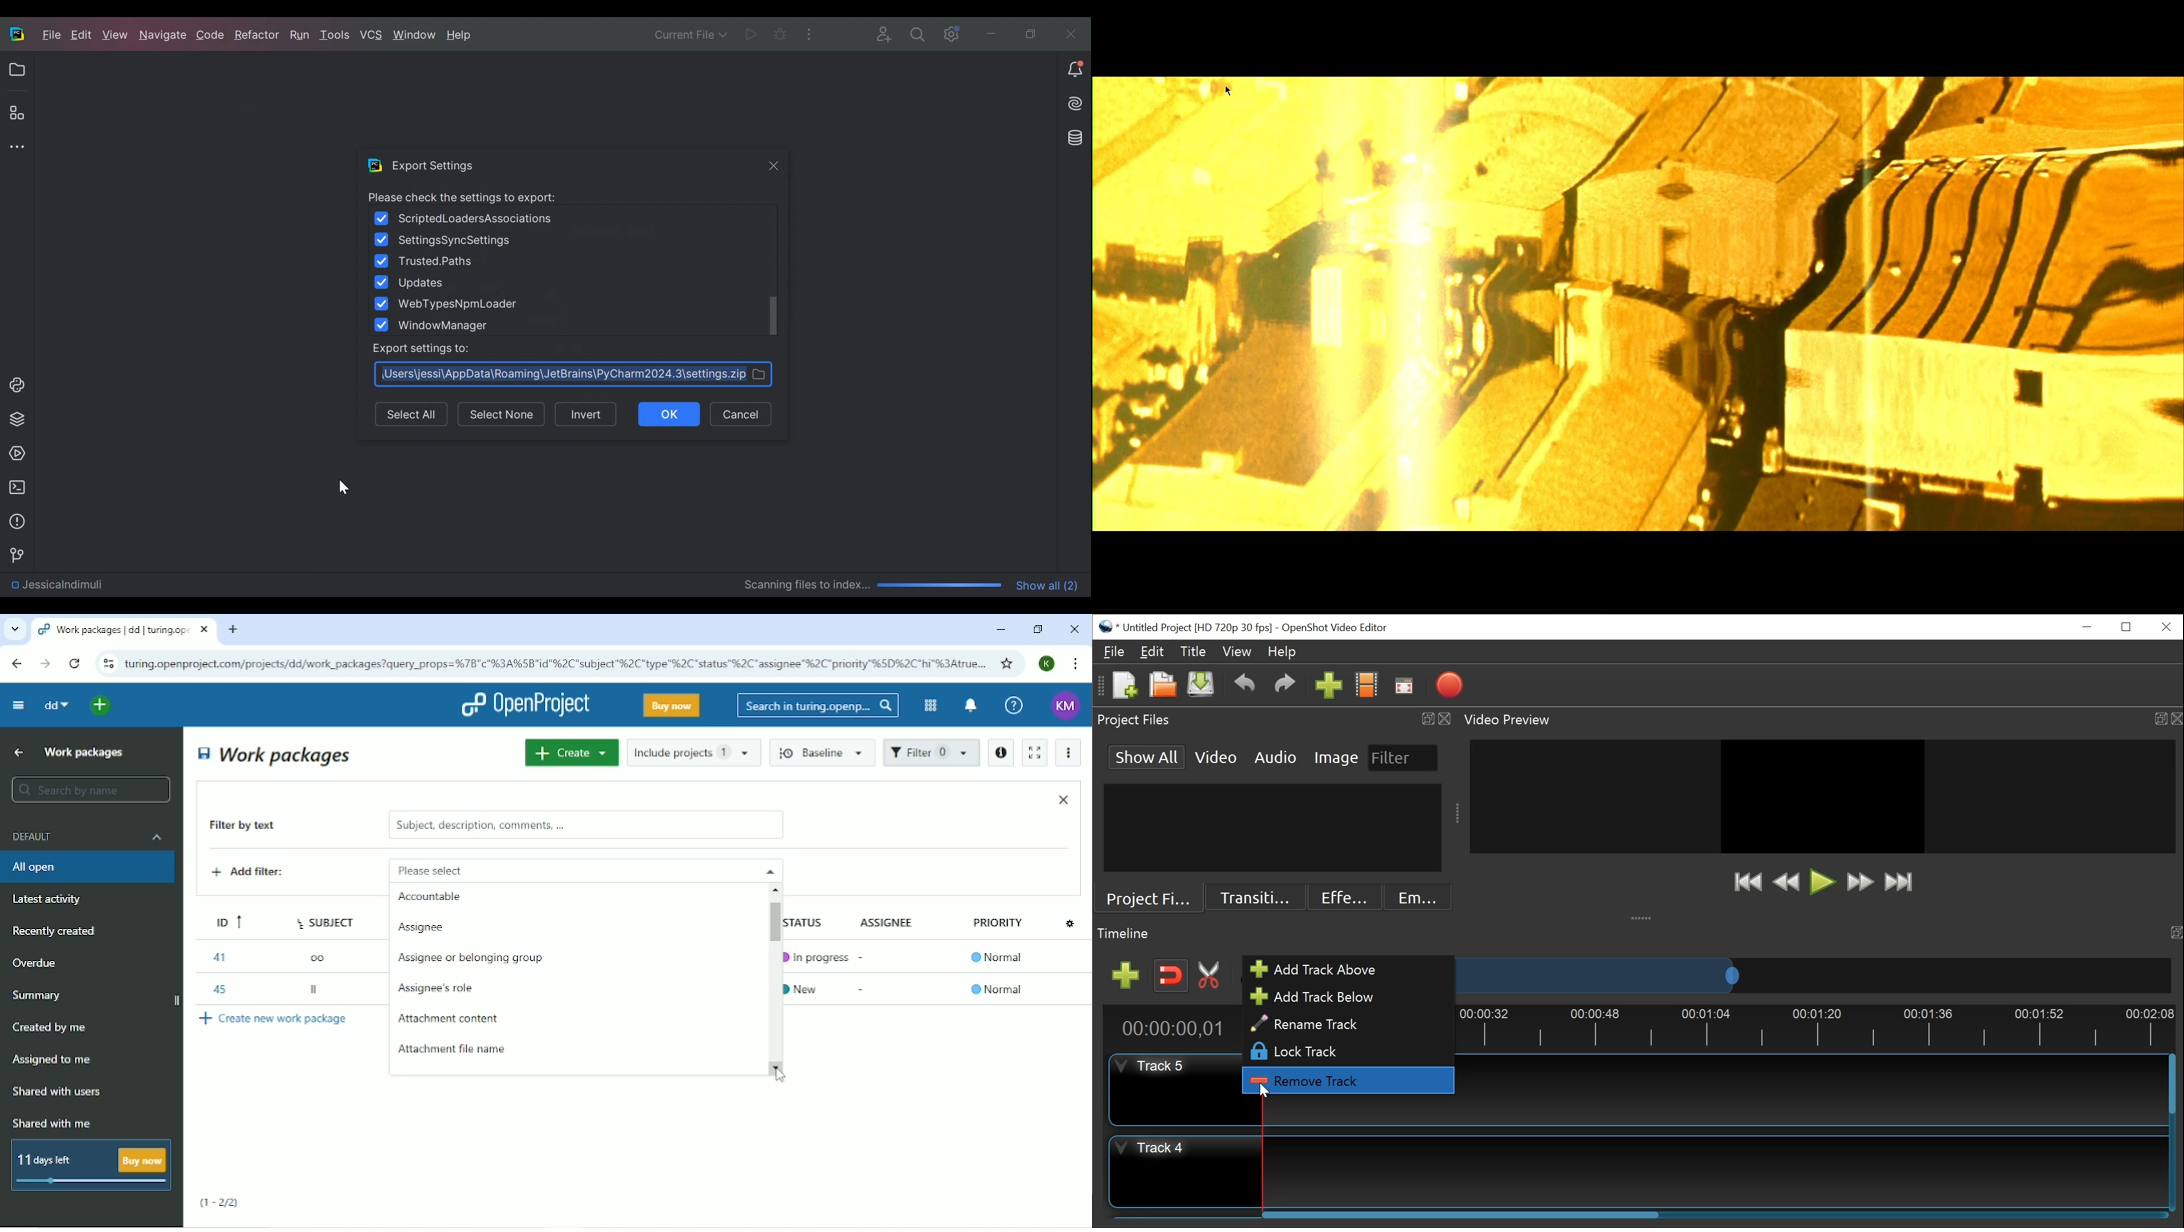  What do you see at coordinates (1418, 897) in the screenshot?
I see `Emoji` at bounding box center [1418, 897].